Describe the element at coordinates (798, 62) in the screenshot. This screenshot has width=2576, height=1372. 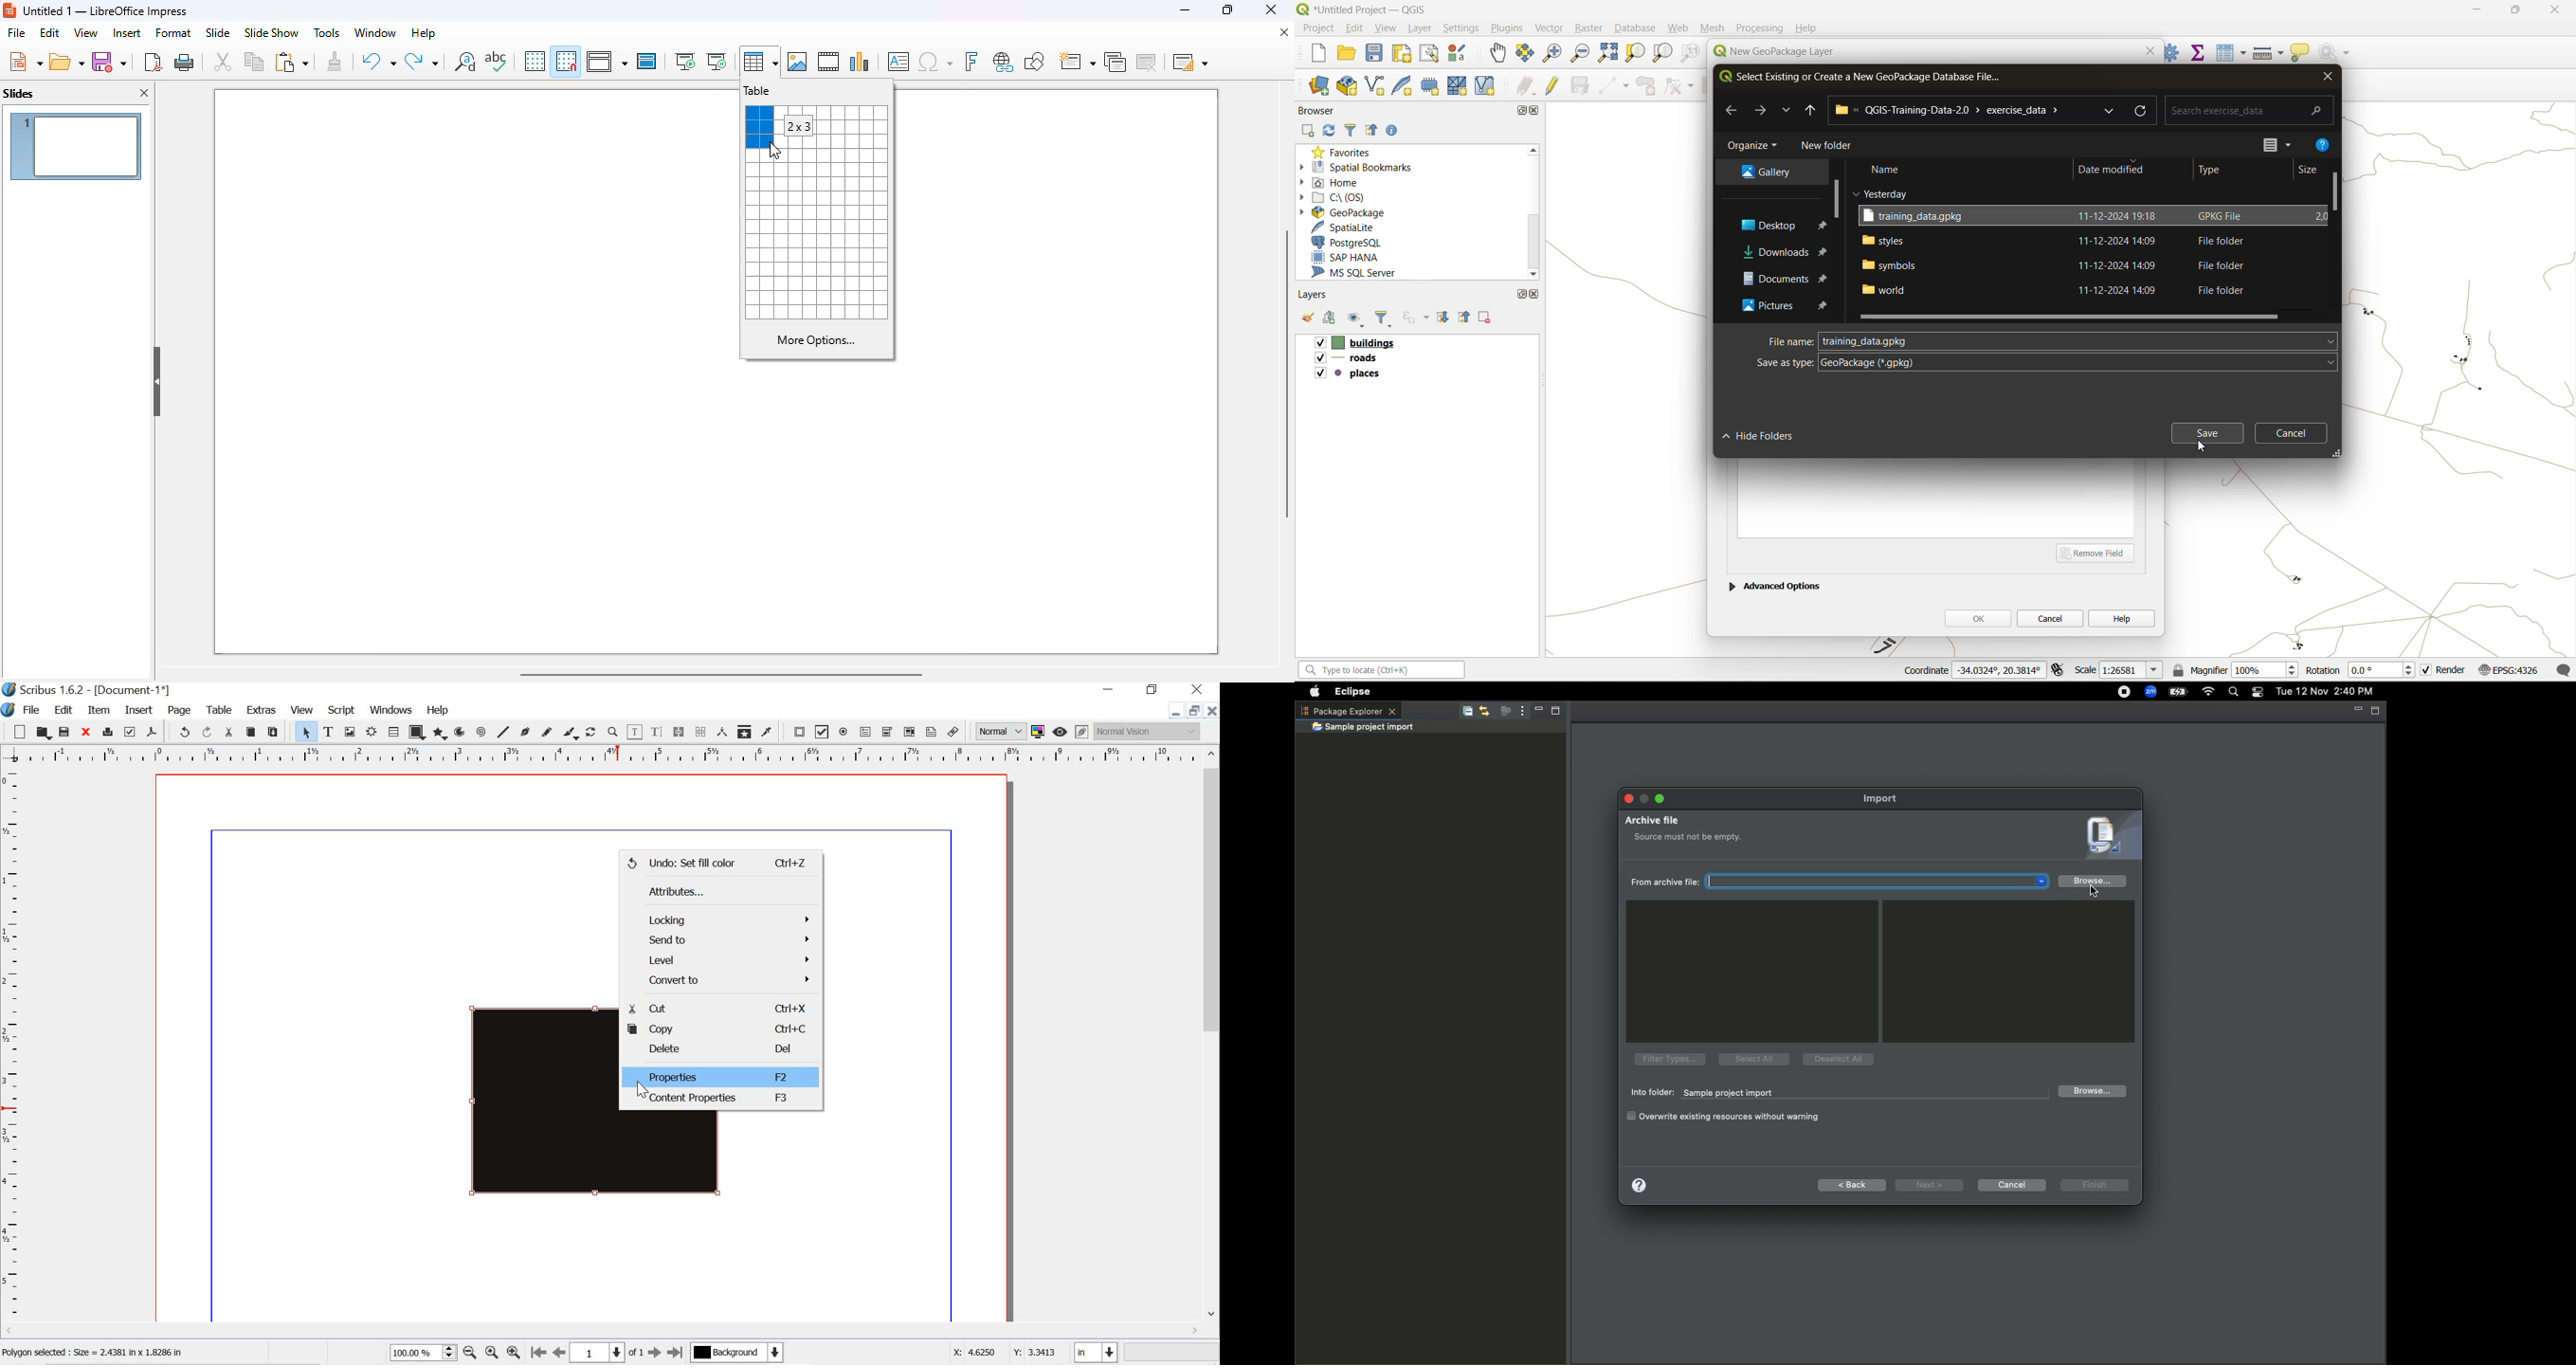
I see `insert image` at that location.